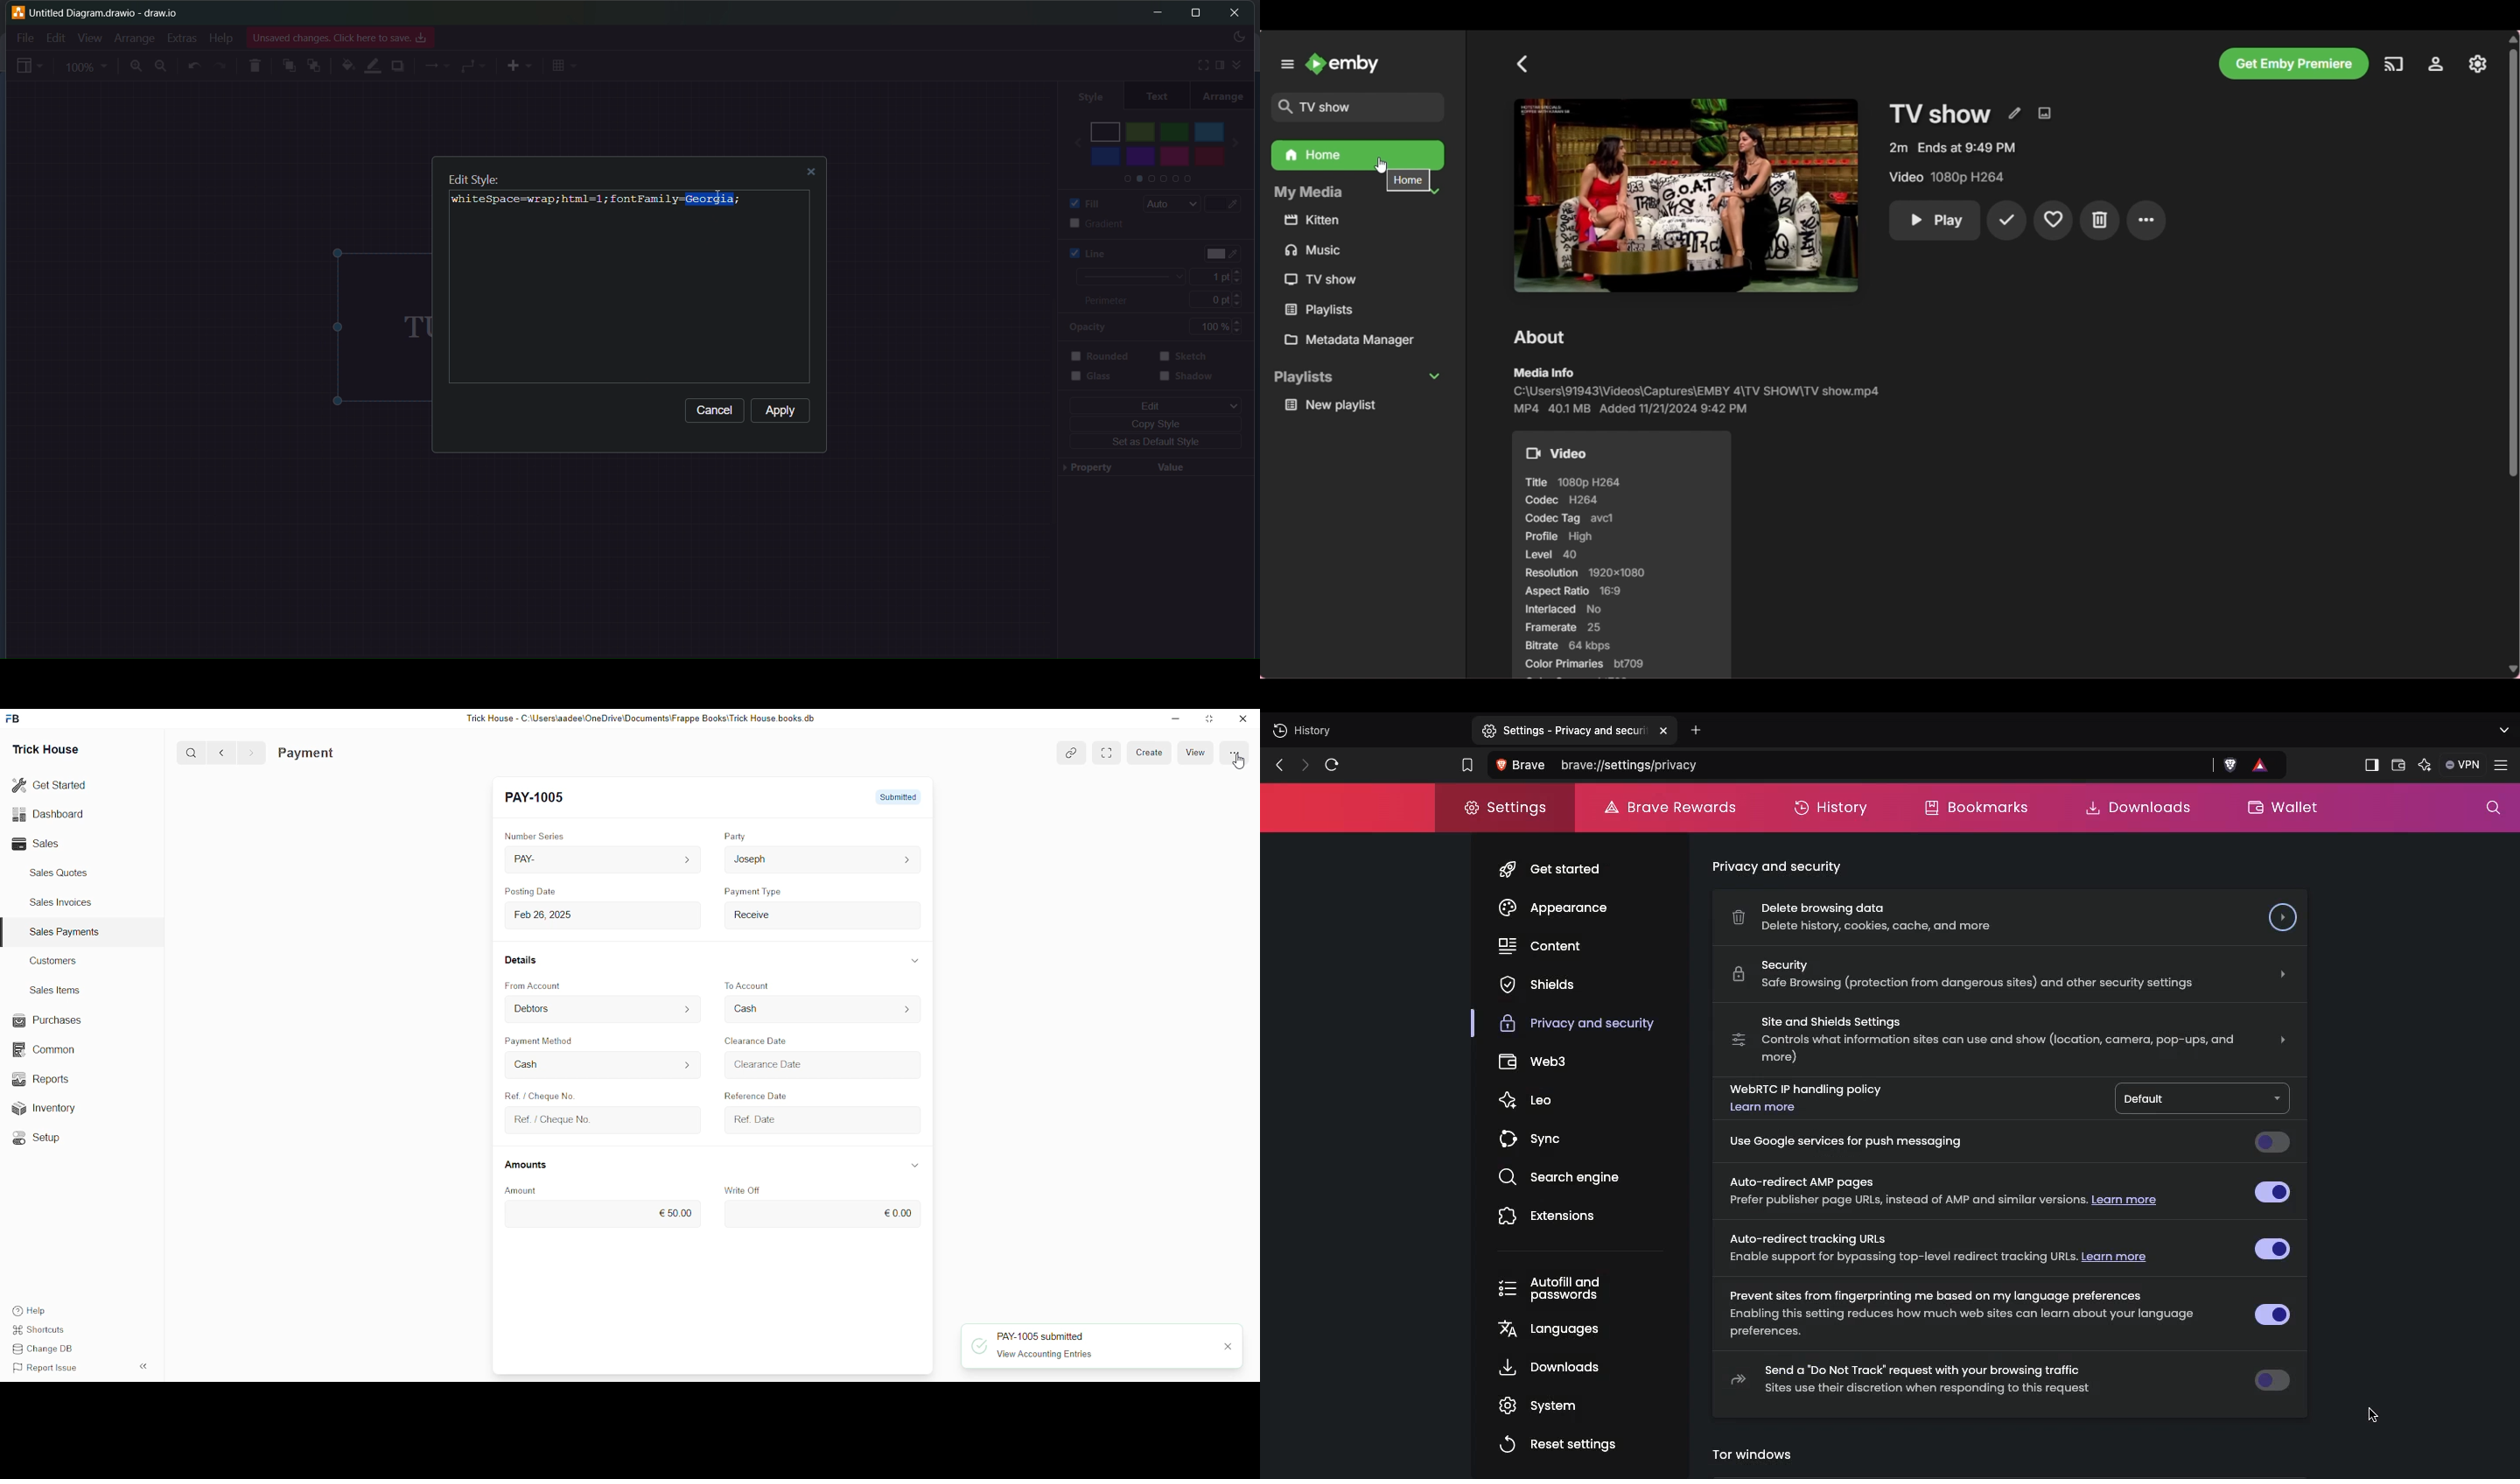 This screenshot has height=1484, width=2520. What do you see at coordinates (65, 902) in the screenshot?
I see `Sales Invoices` at bounding box center [65, 902].